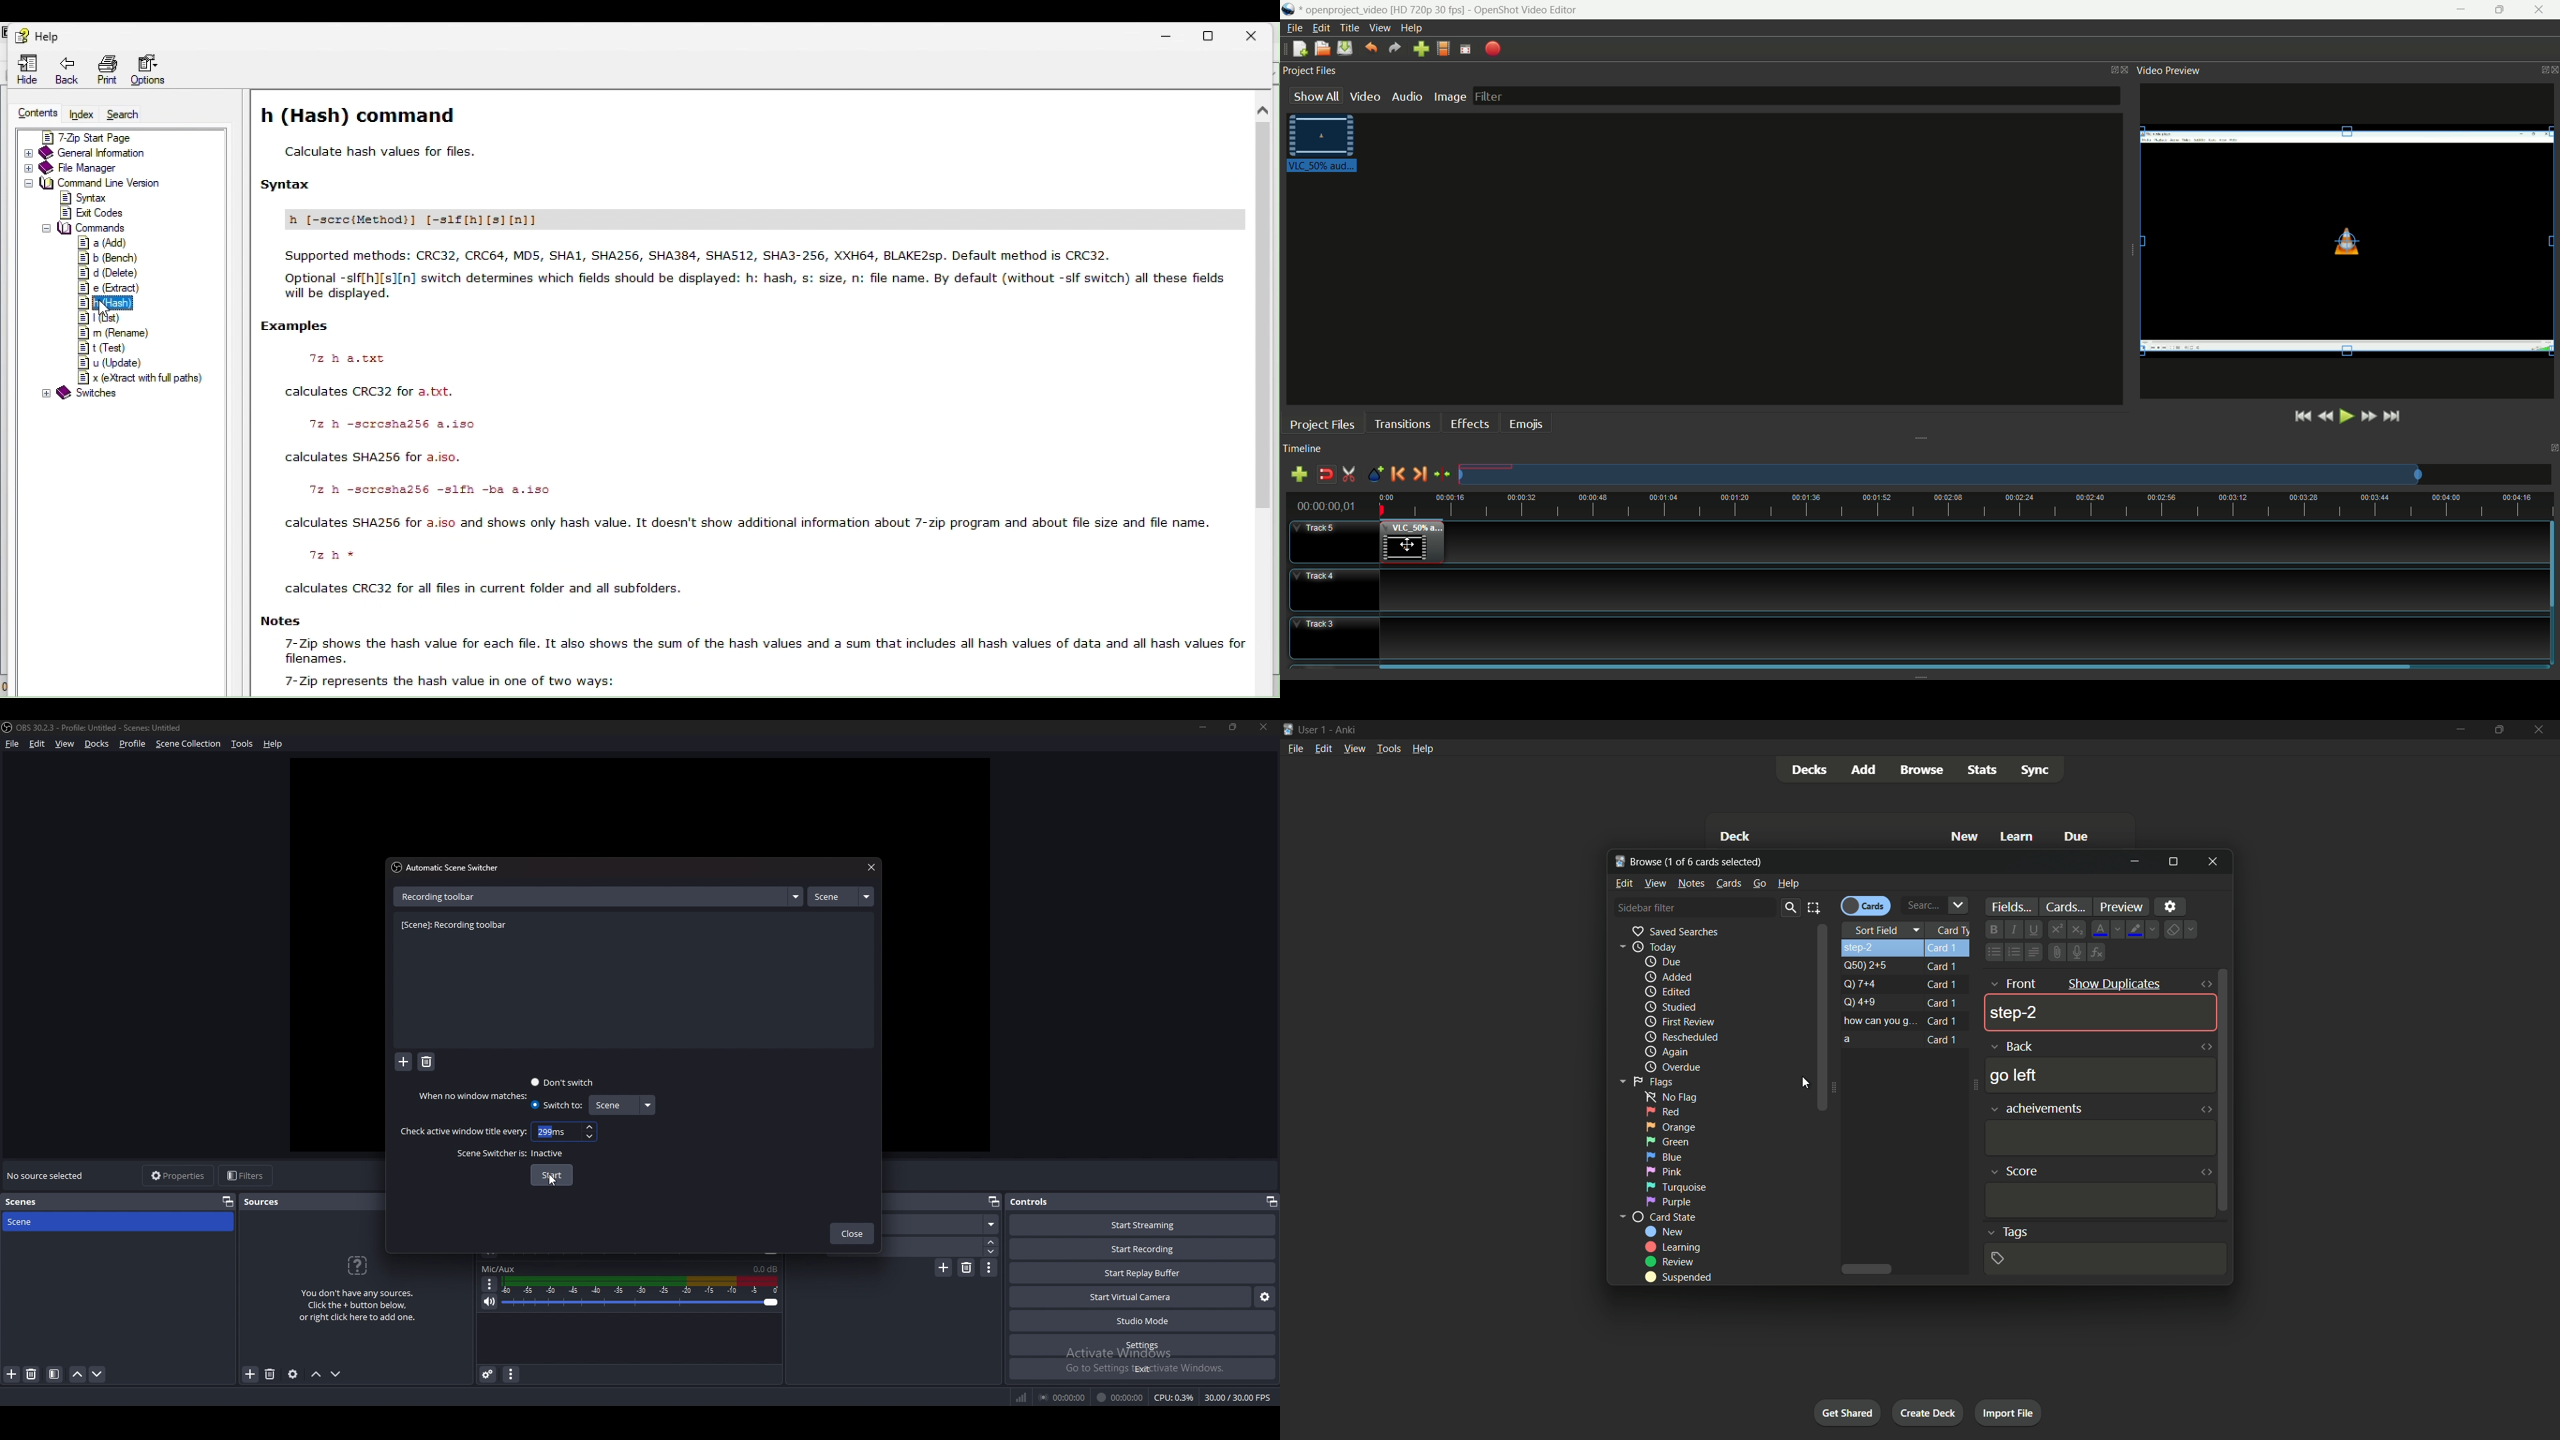 The image size is (2576, 1456). Describe the element at coordinates (1299, 50) in the screenshot. I see `new project` at that location.